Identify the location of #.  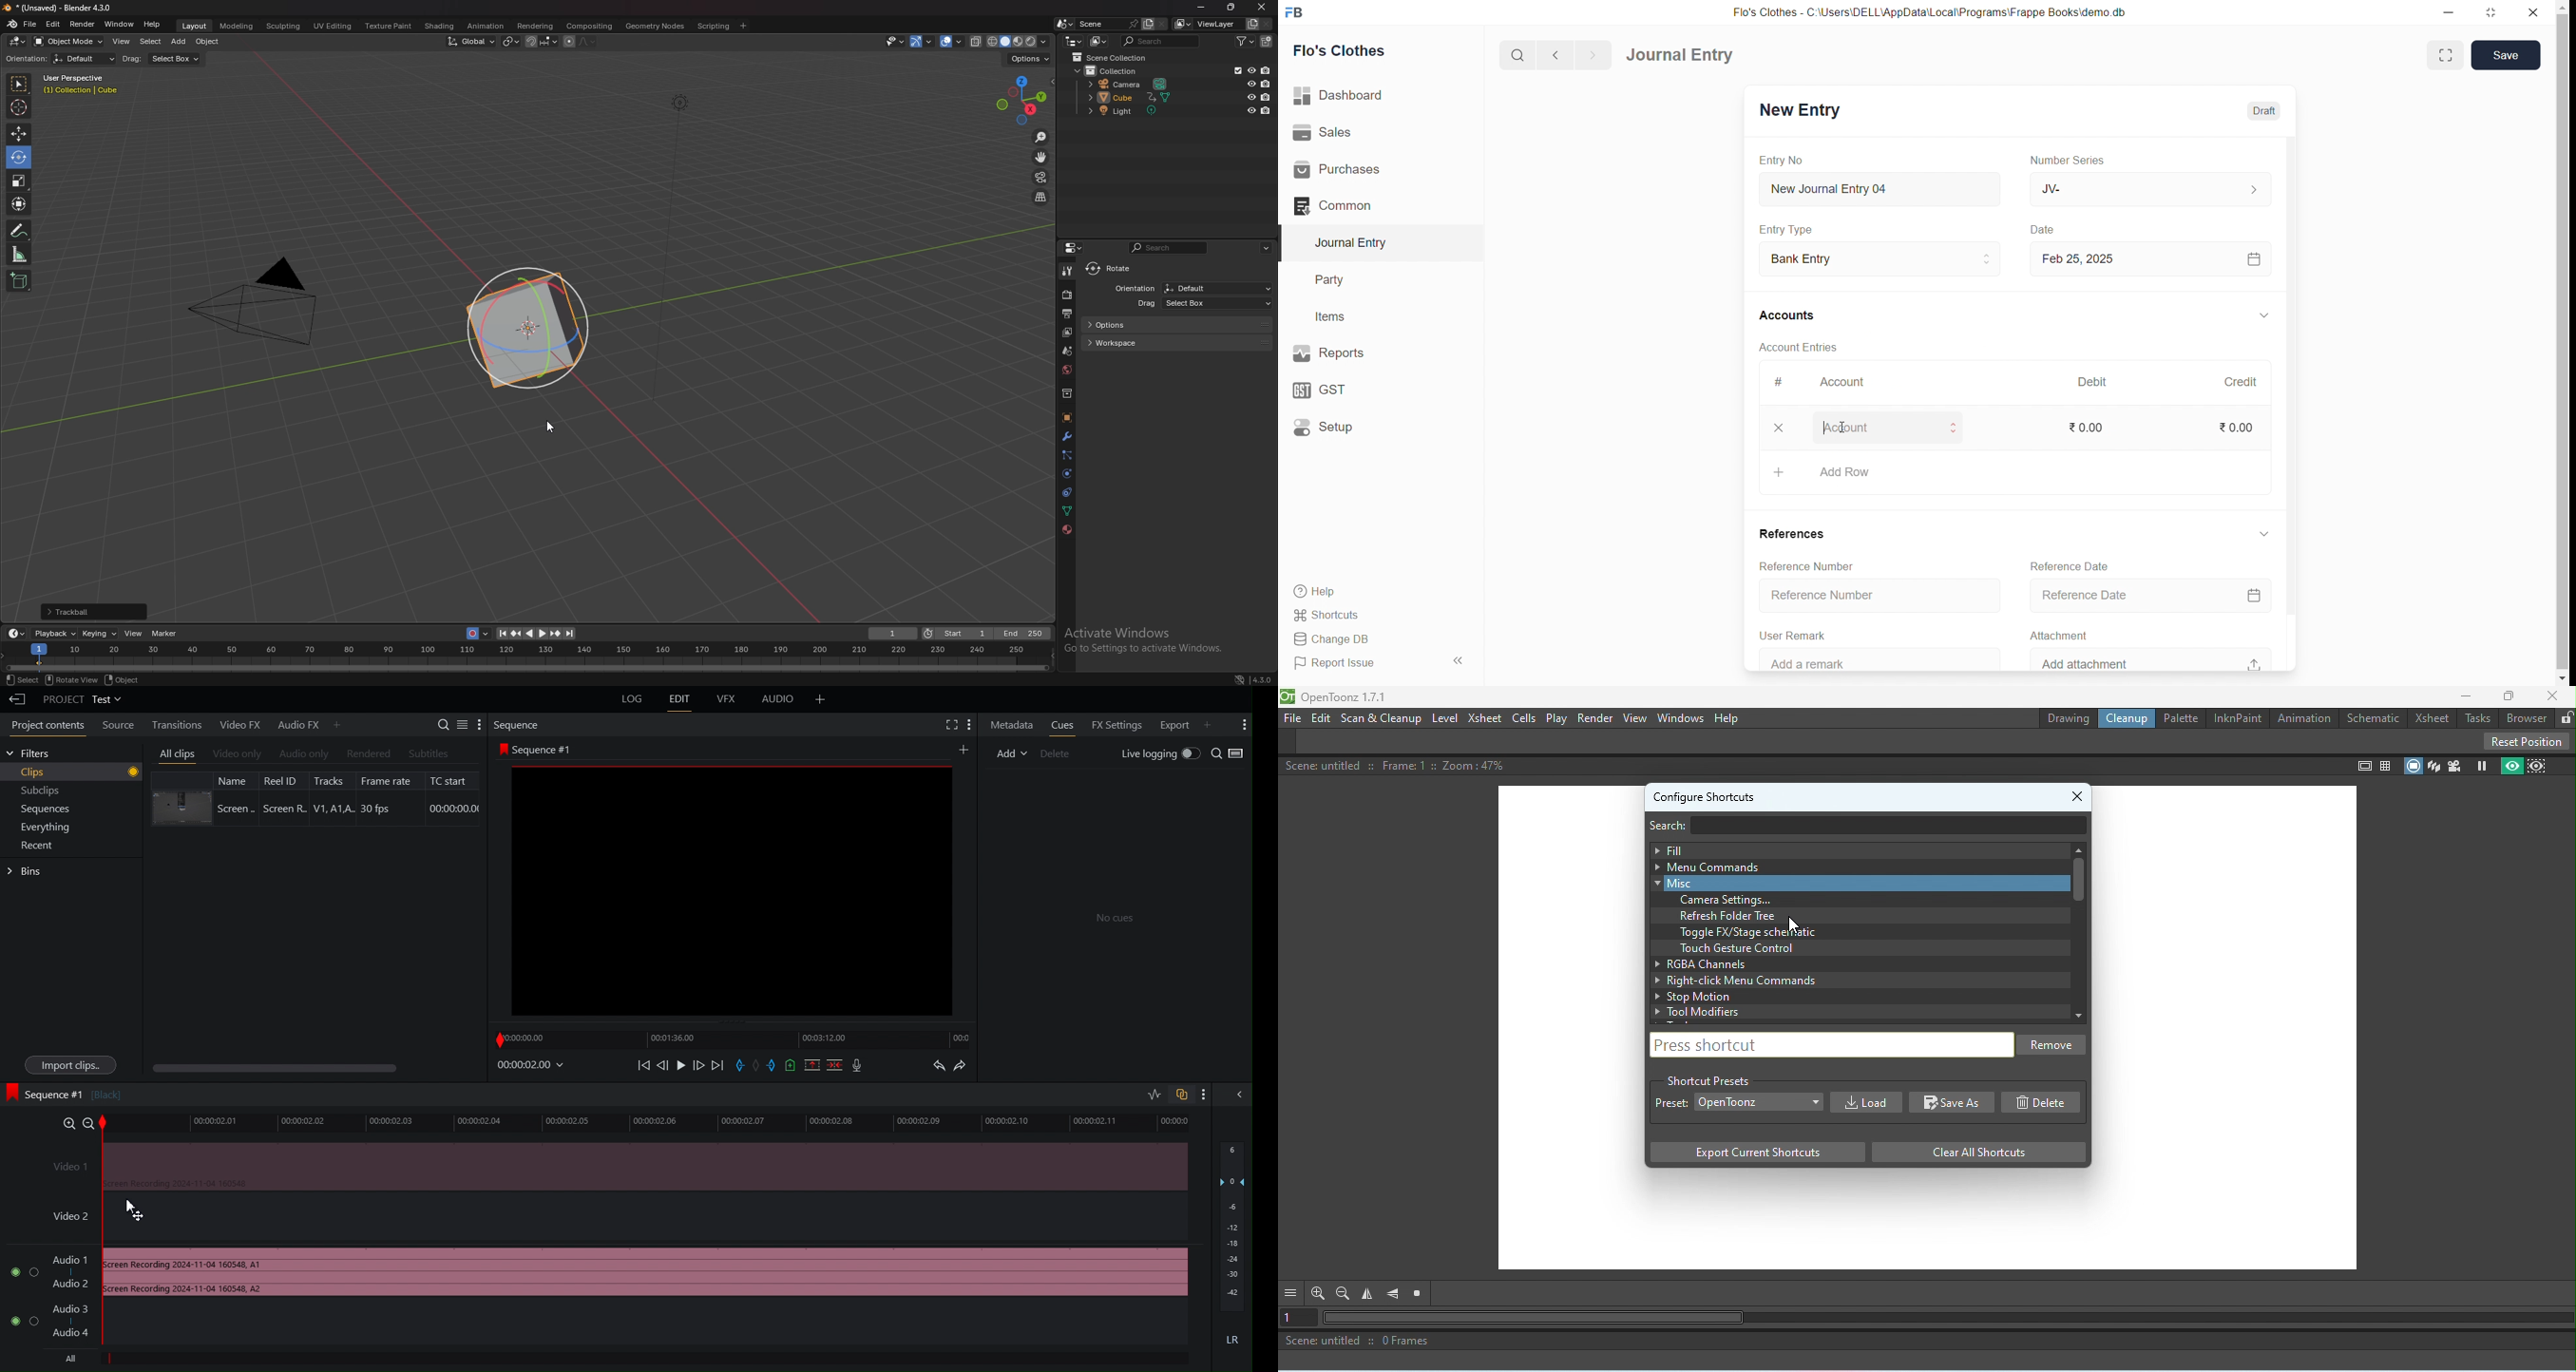
(1786, 383).